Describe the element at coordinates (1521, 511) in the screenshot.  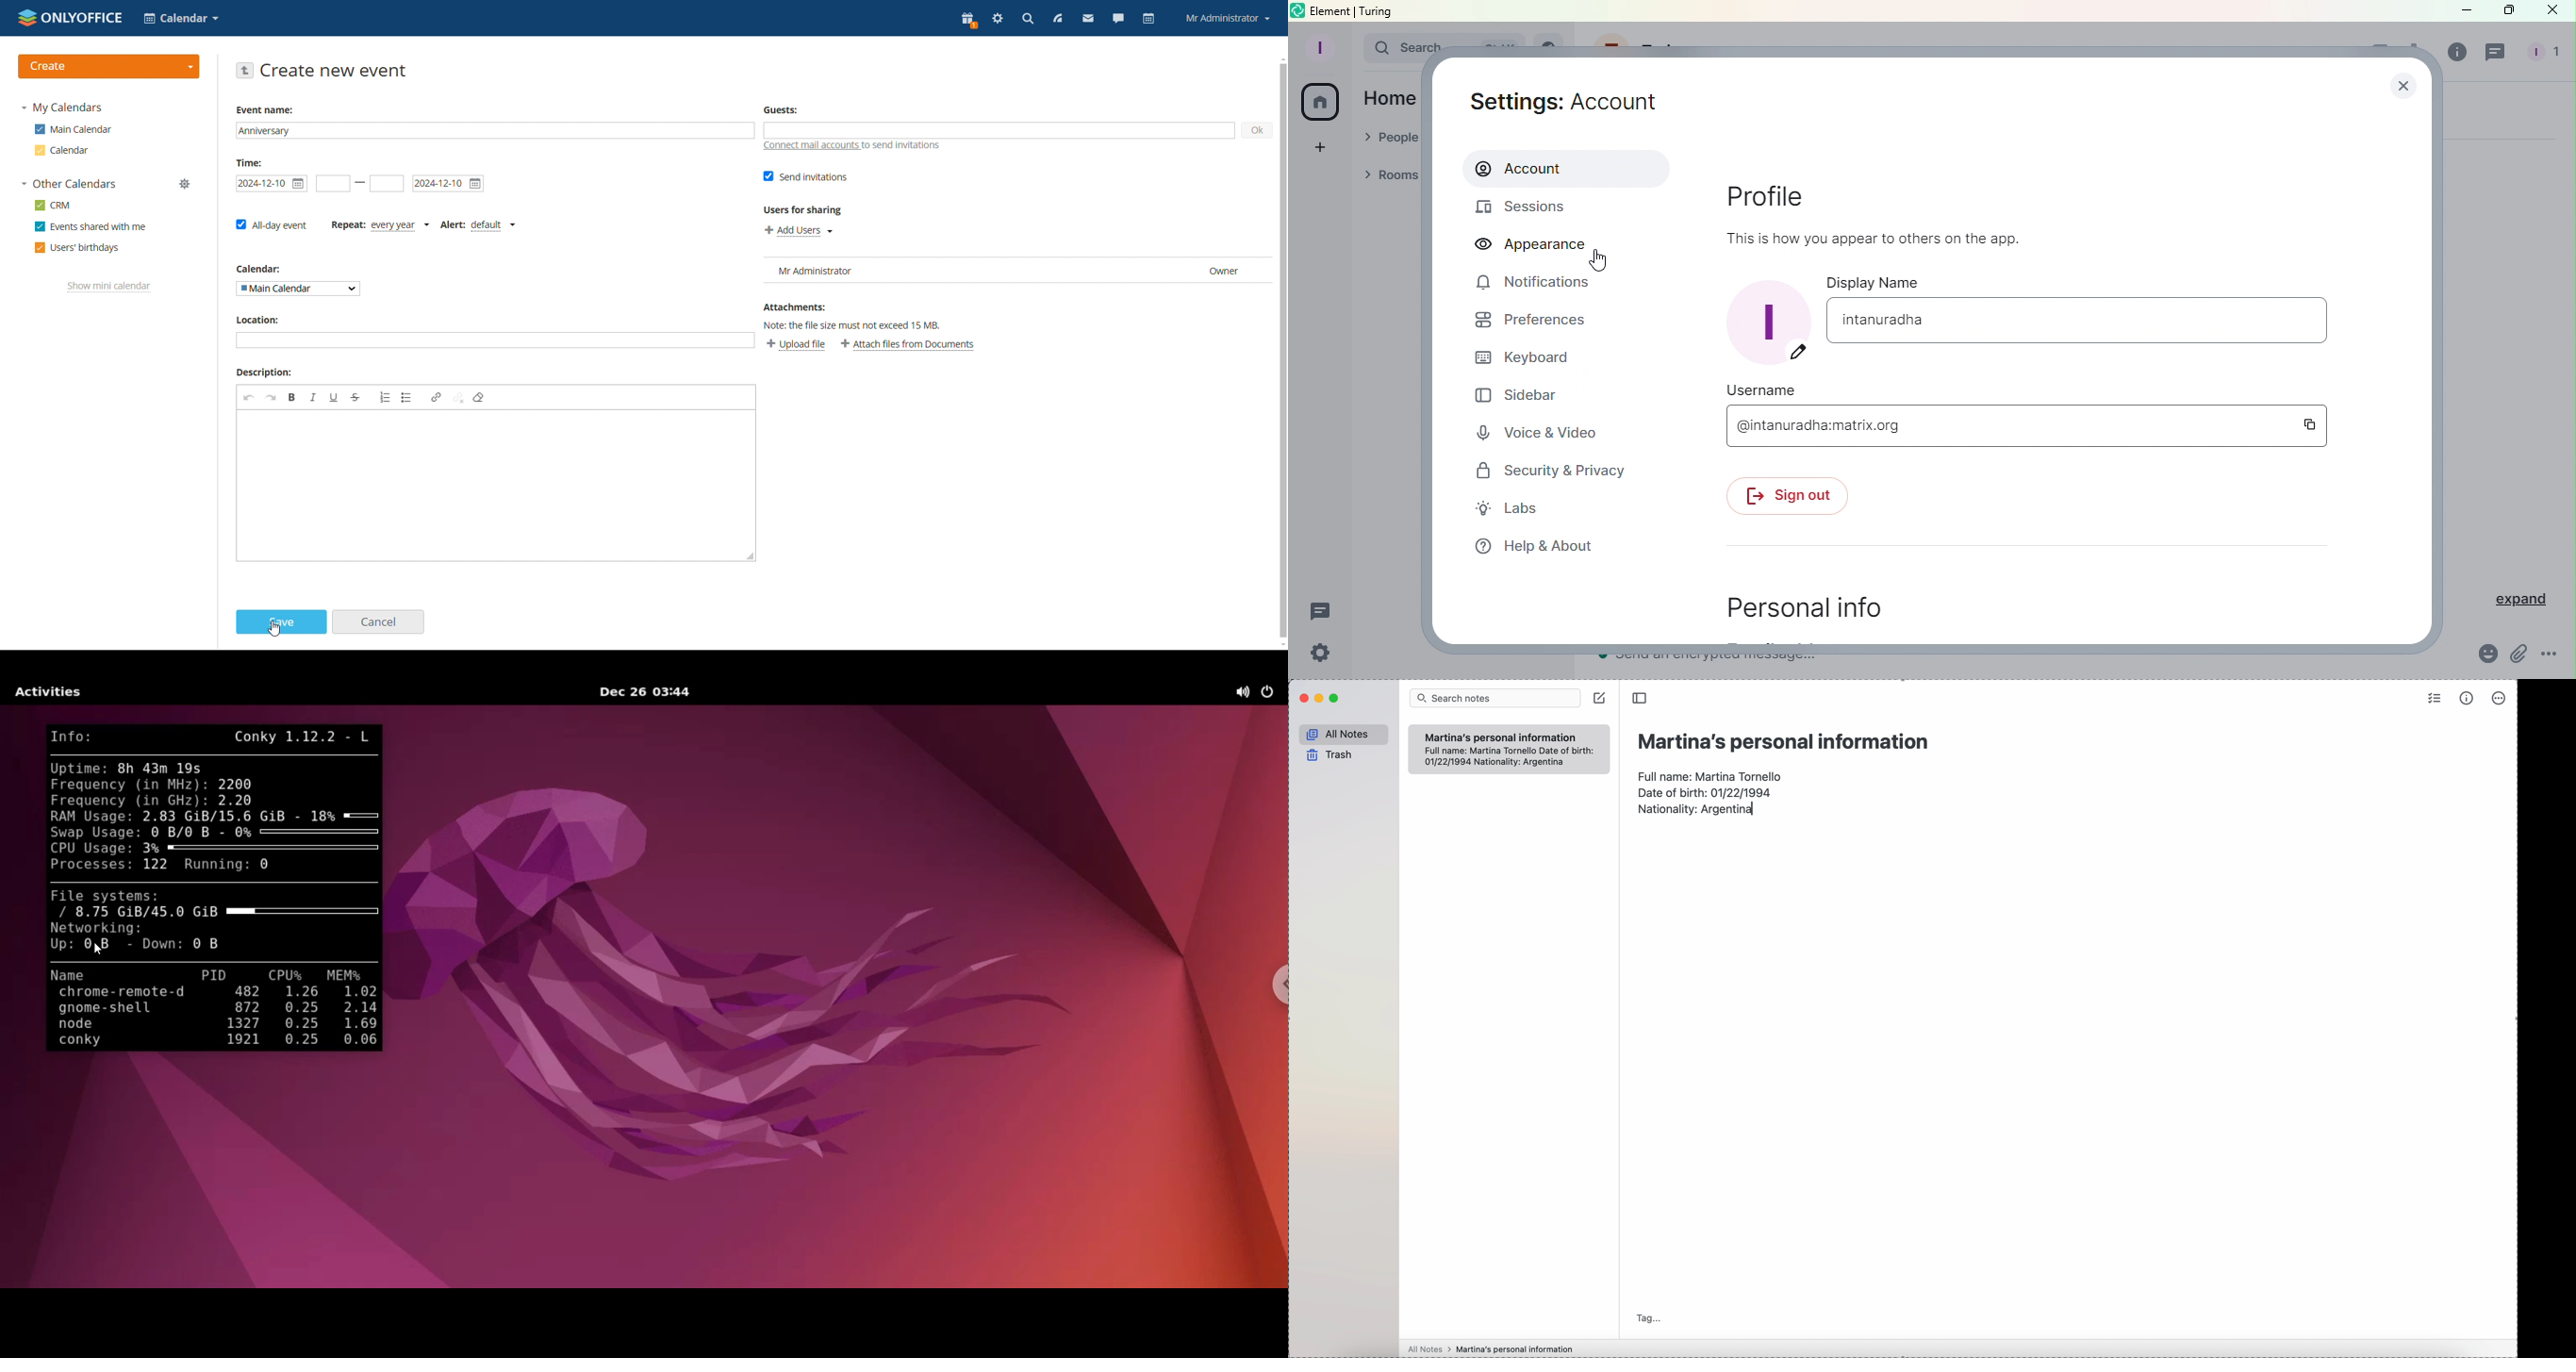
I see `Labs` at that location.